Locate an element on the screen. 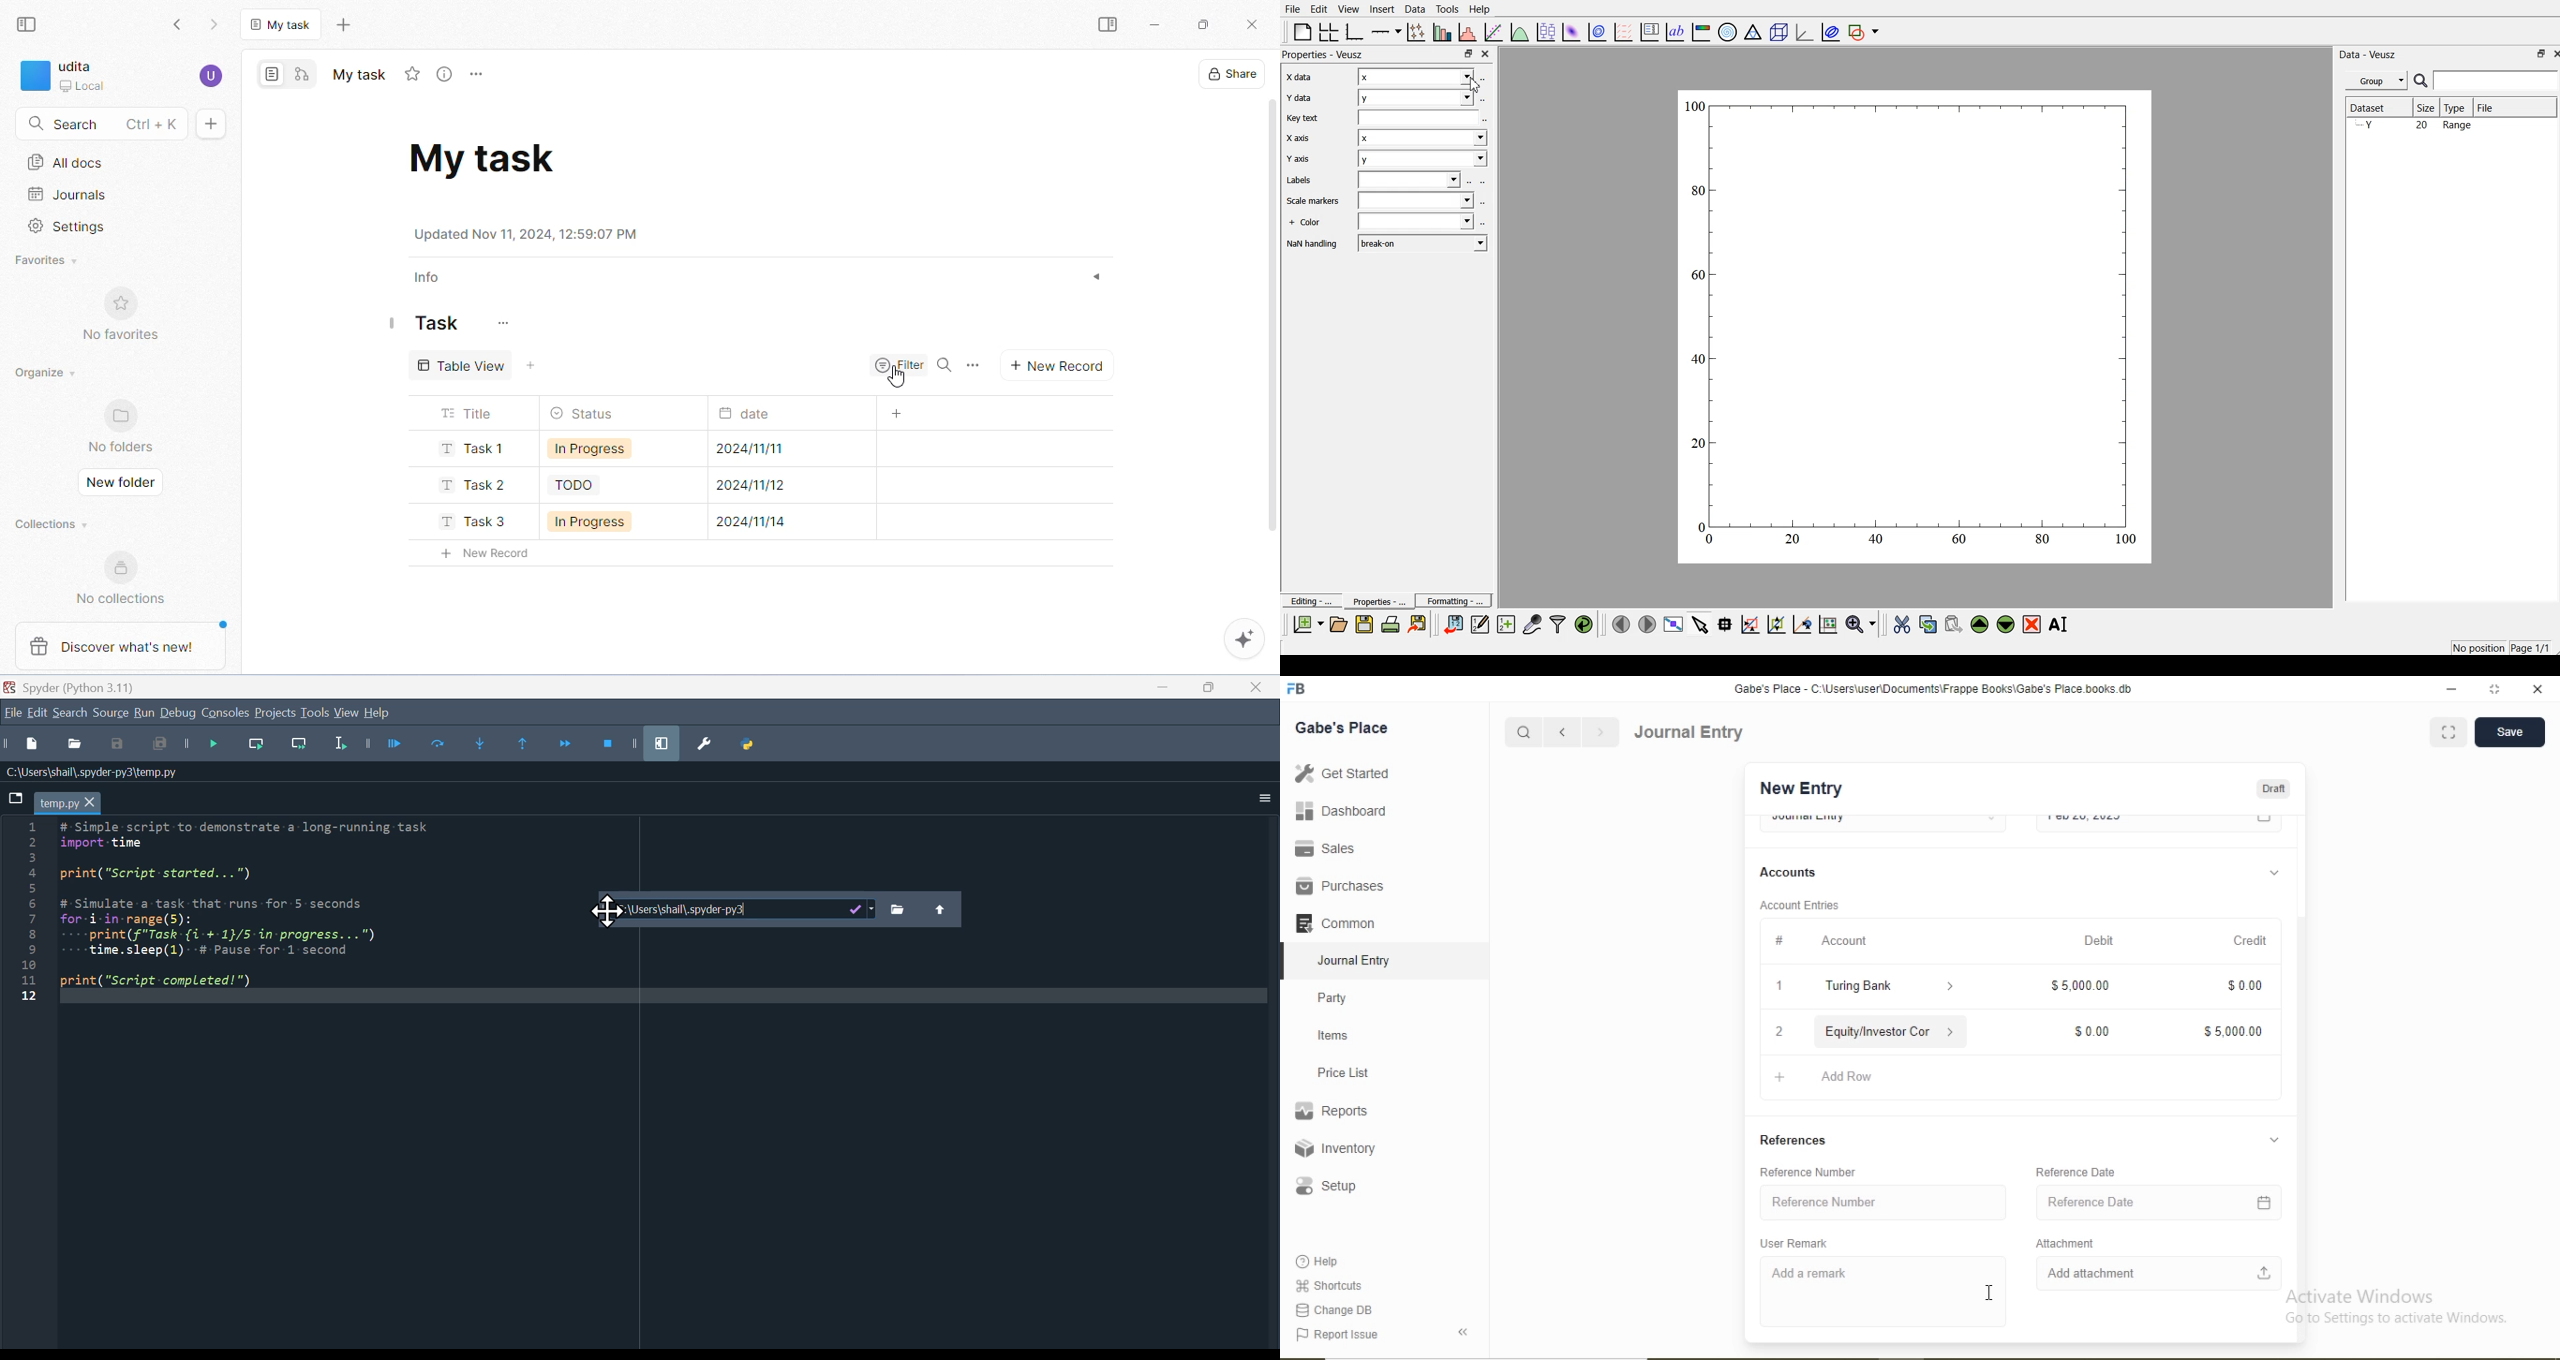 Image resolution: width=2576 pixels, height=1372 pixels. Report Issue is located at coordinates (1336, 1335).